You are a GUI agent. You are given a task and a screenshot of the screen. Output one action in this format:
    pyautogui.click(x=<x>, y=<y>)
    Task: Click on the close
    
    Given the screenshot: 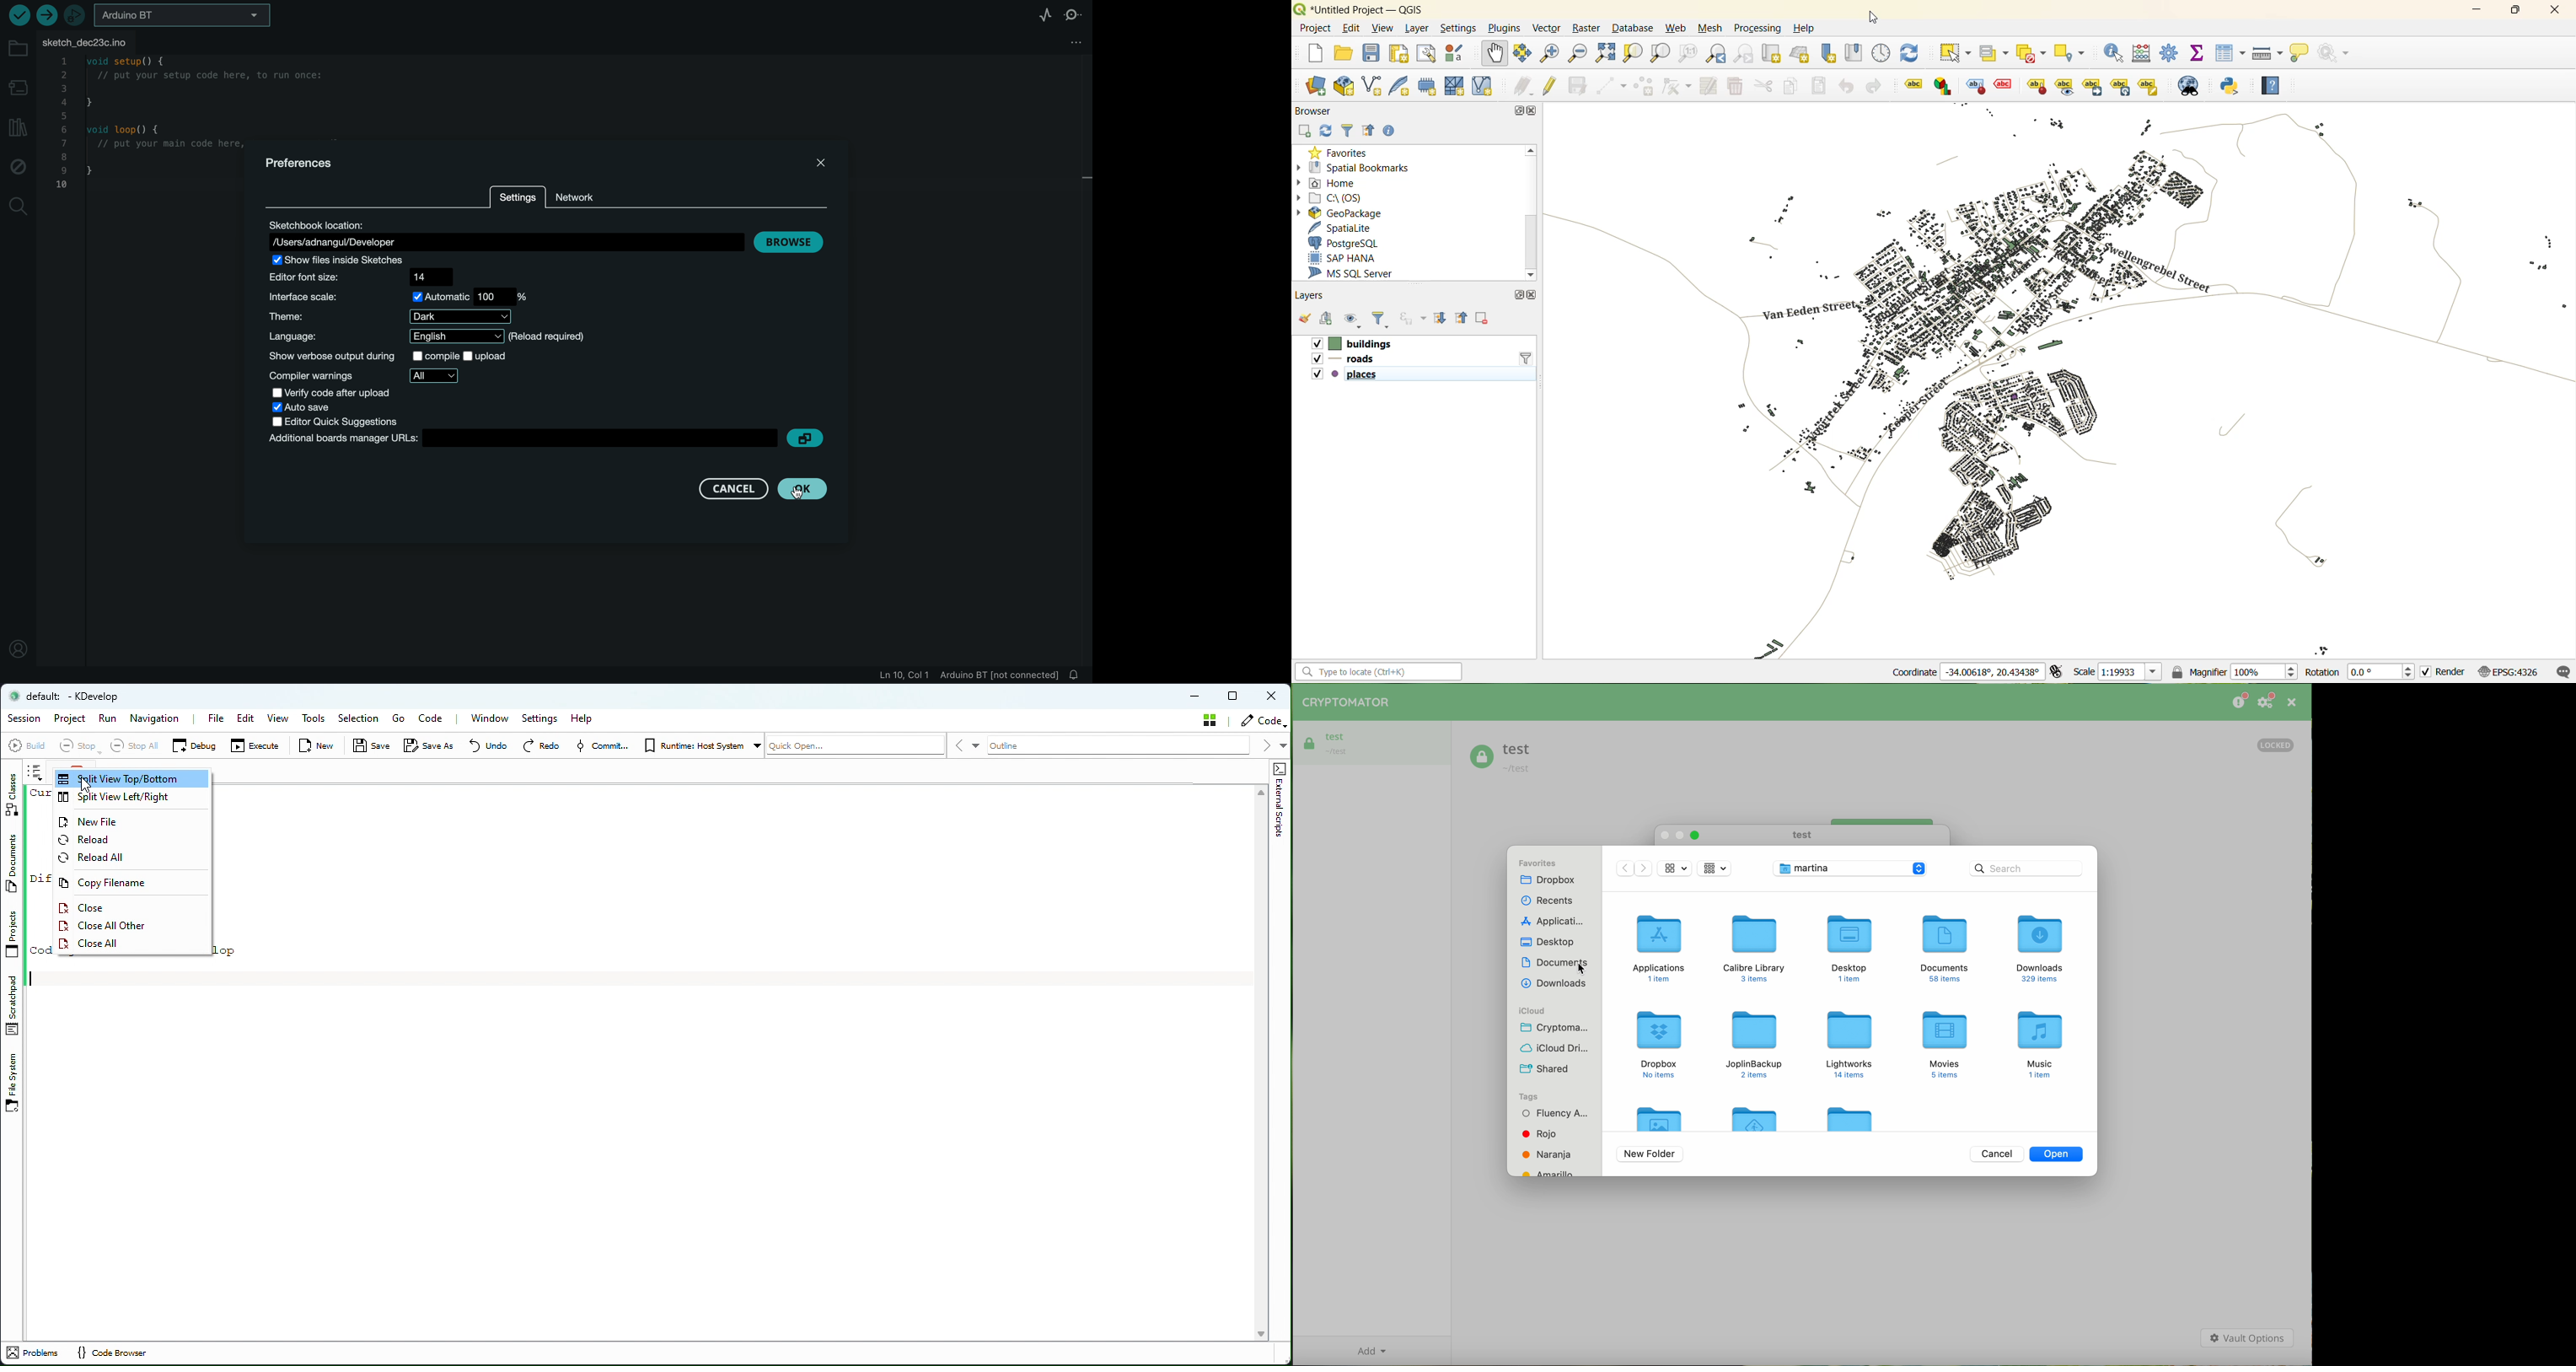 What is the action you would take?
    pyautogui.click(x=1534, y=294)
    